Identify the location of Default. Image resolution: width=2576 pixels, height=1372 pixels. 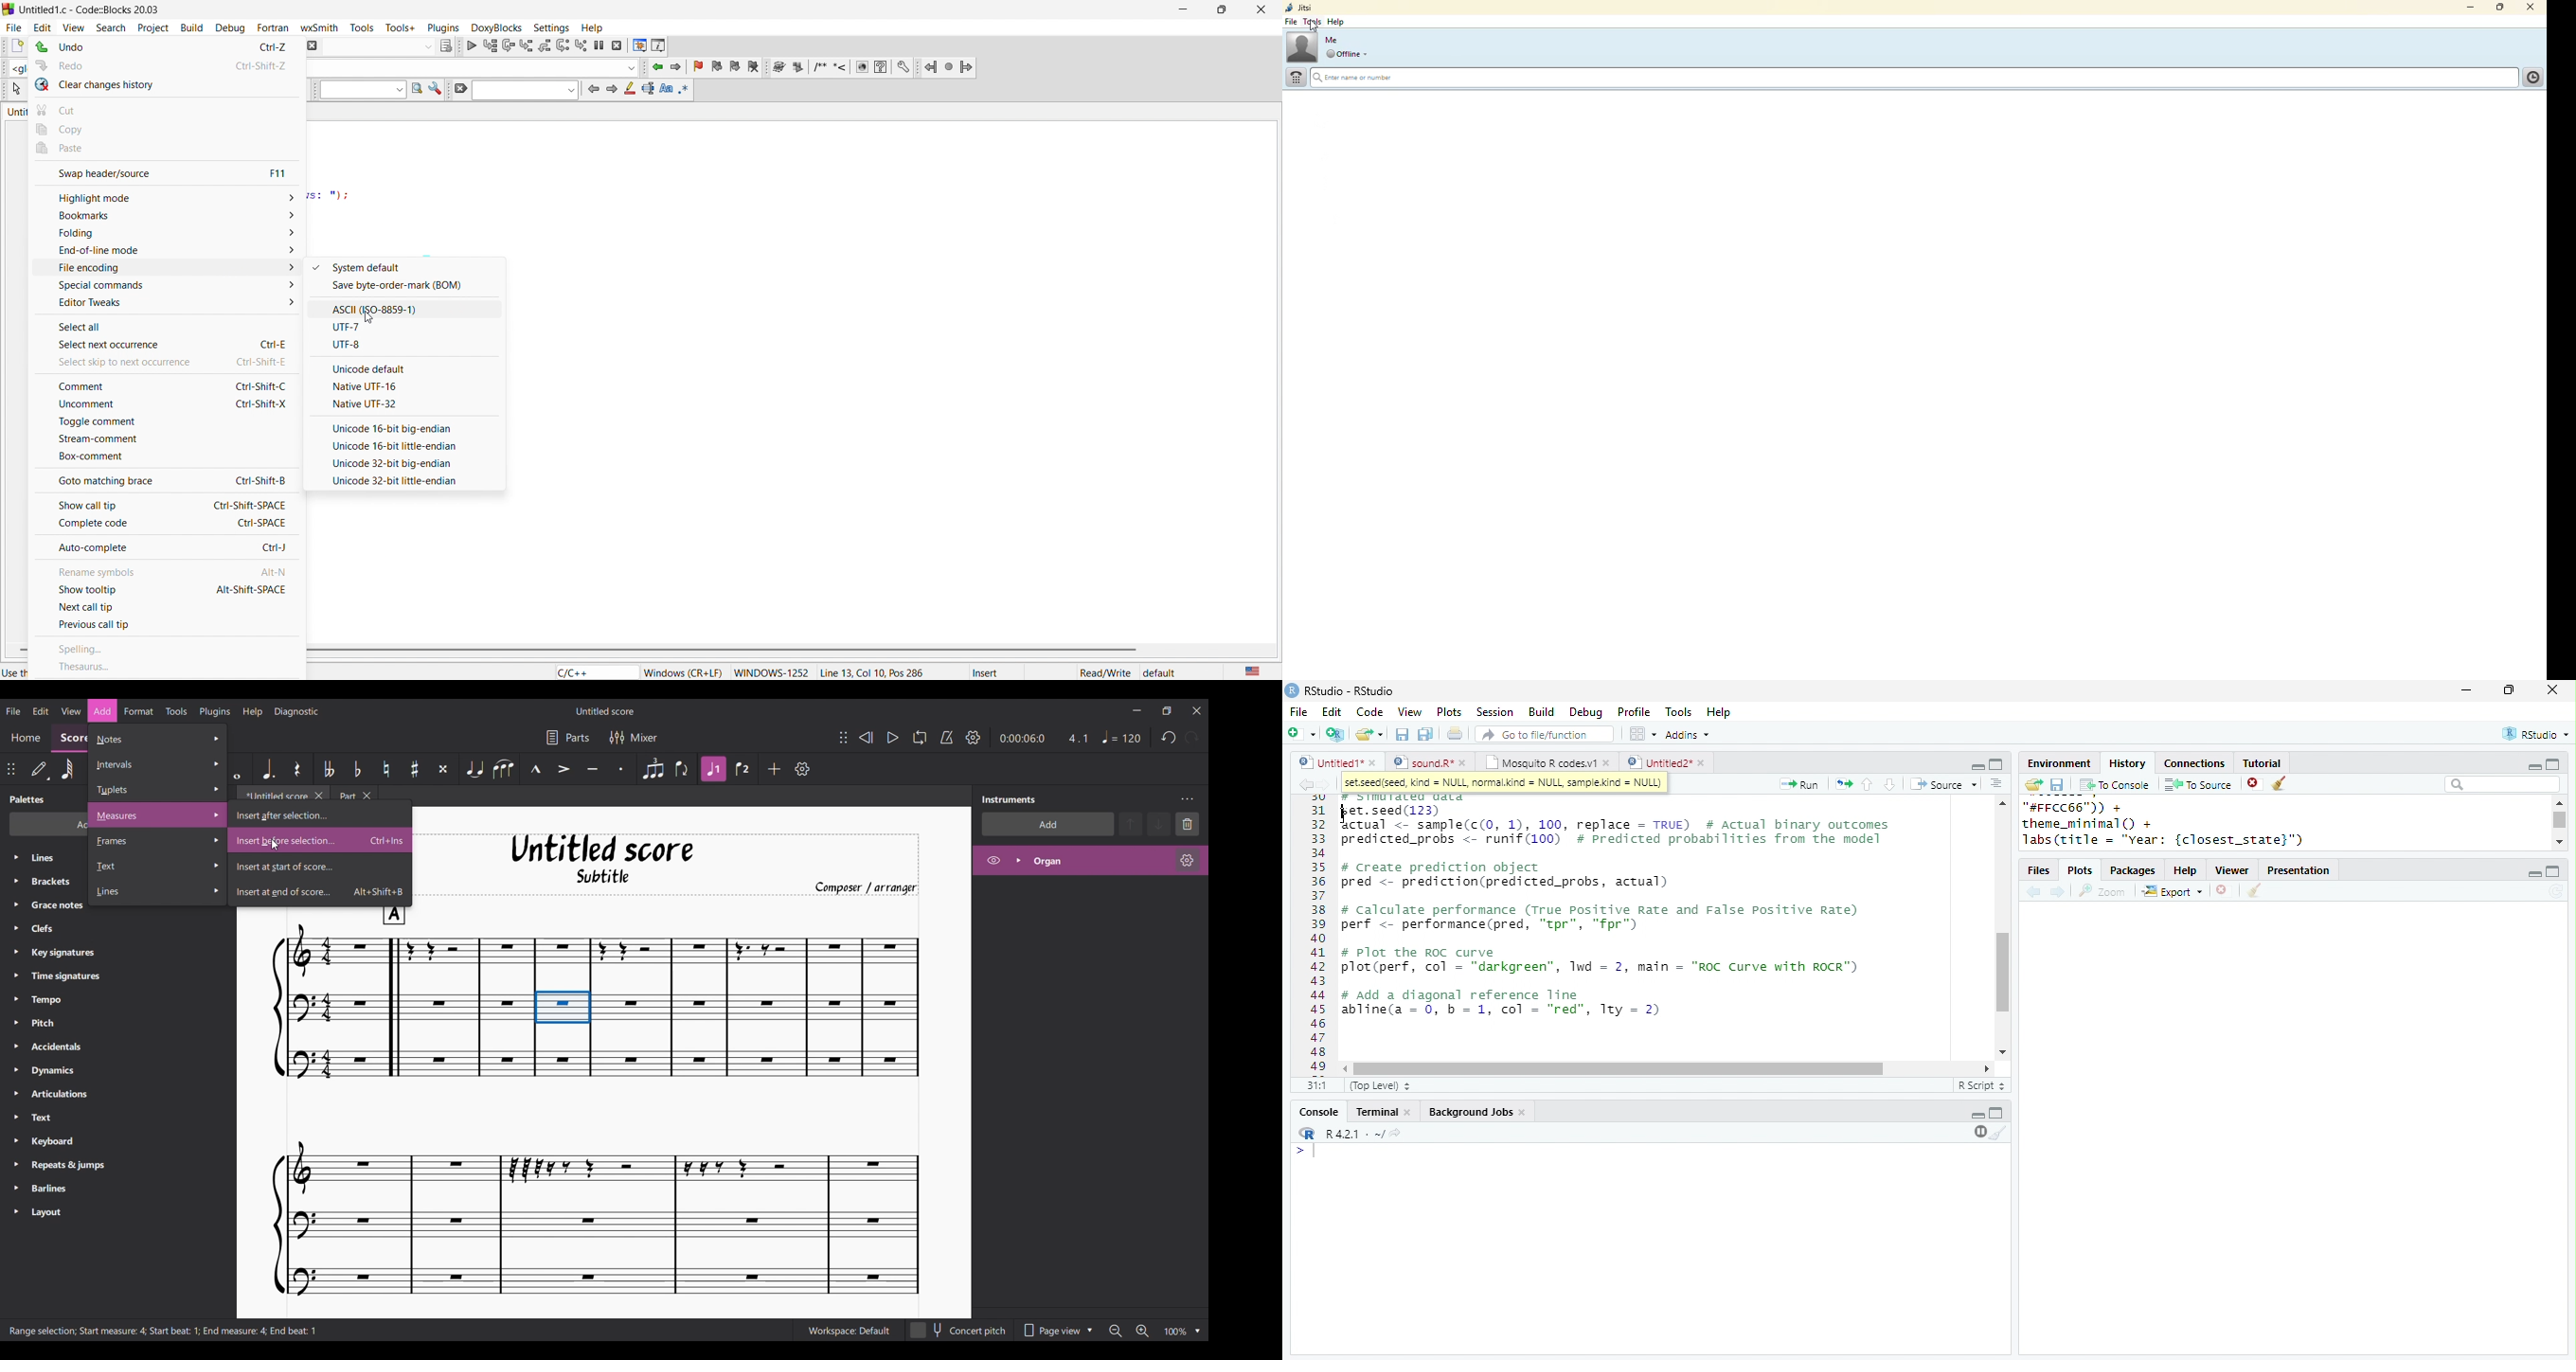
(40, 769).